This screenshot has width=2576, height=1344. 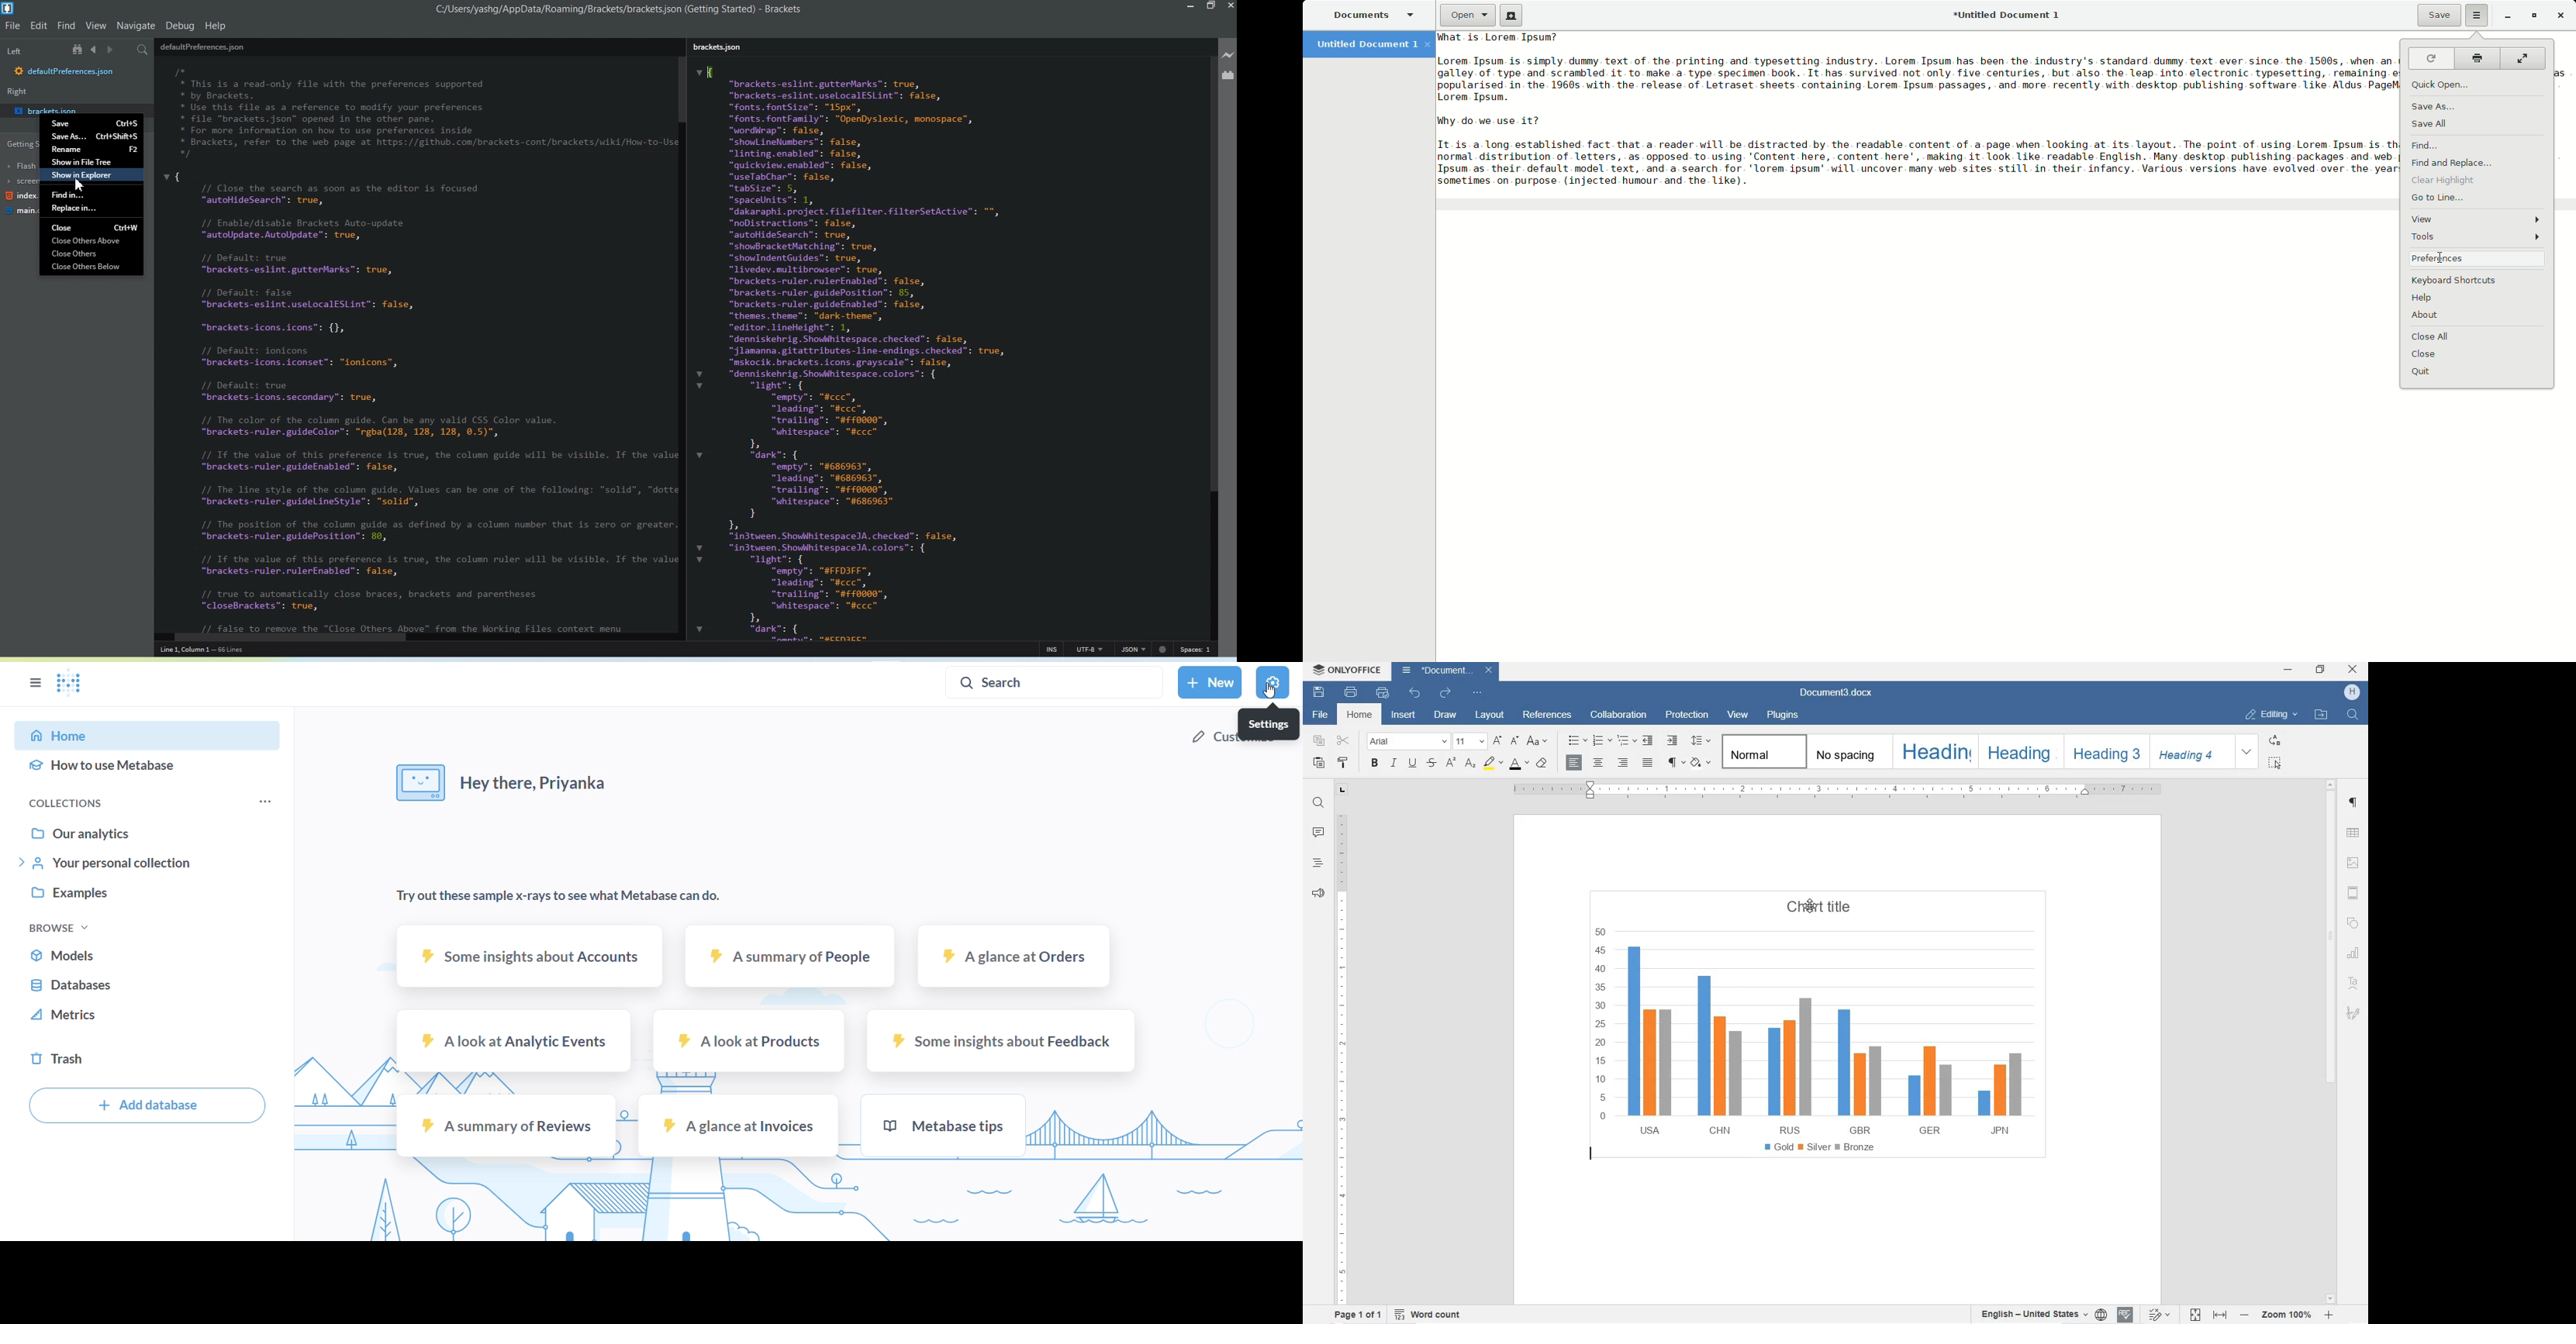 What do you see at coordinates (2431, 58) in the screenshot?
I see `Reload` at bounding box center [2431, 58].